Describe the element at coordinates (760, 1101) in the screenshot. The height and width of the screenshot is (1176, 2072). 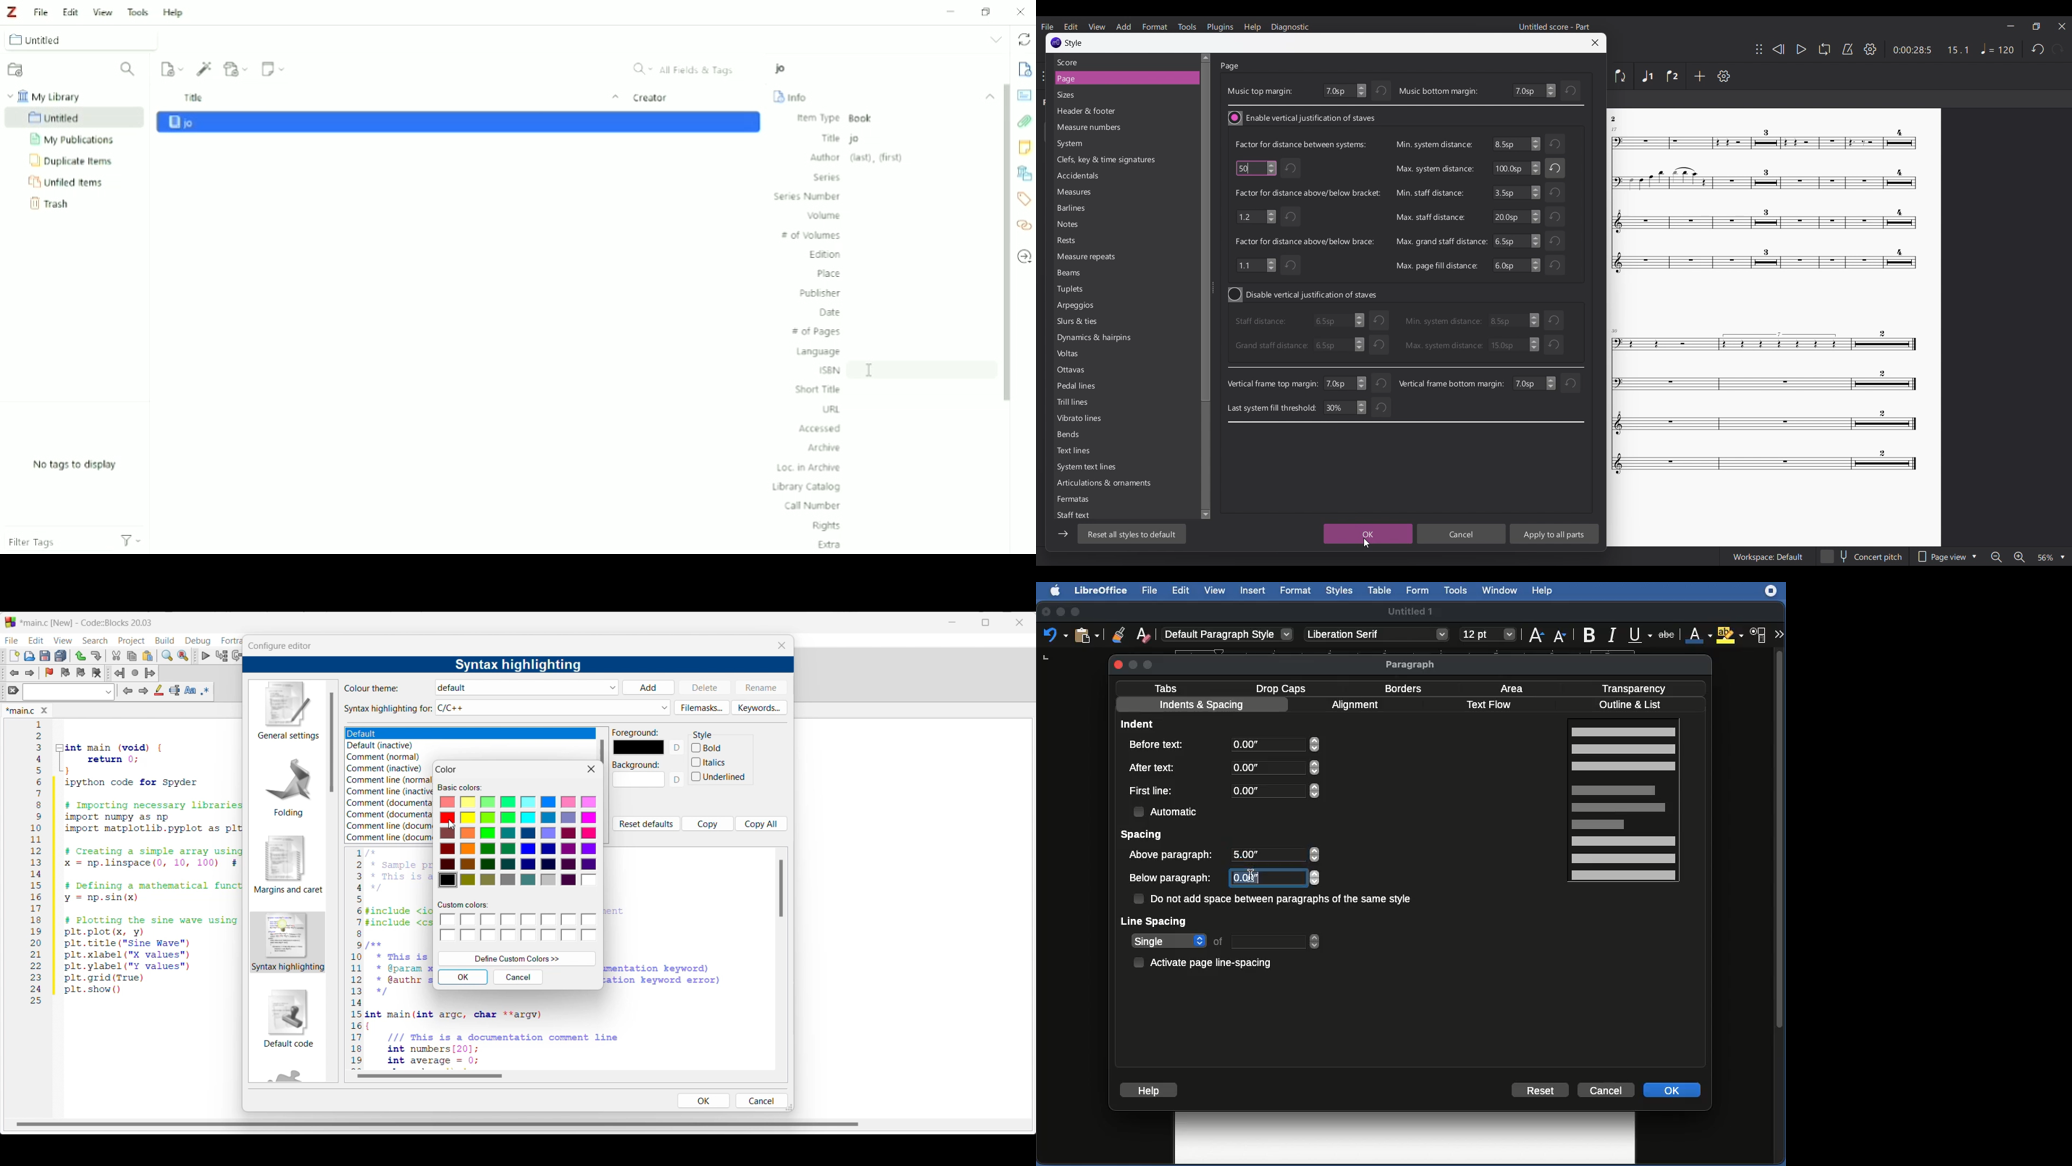
I see `Cancel` at that location.